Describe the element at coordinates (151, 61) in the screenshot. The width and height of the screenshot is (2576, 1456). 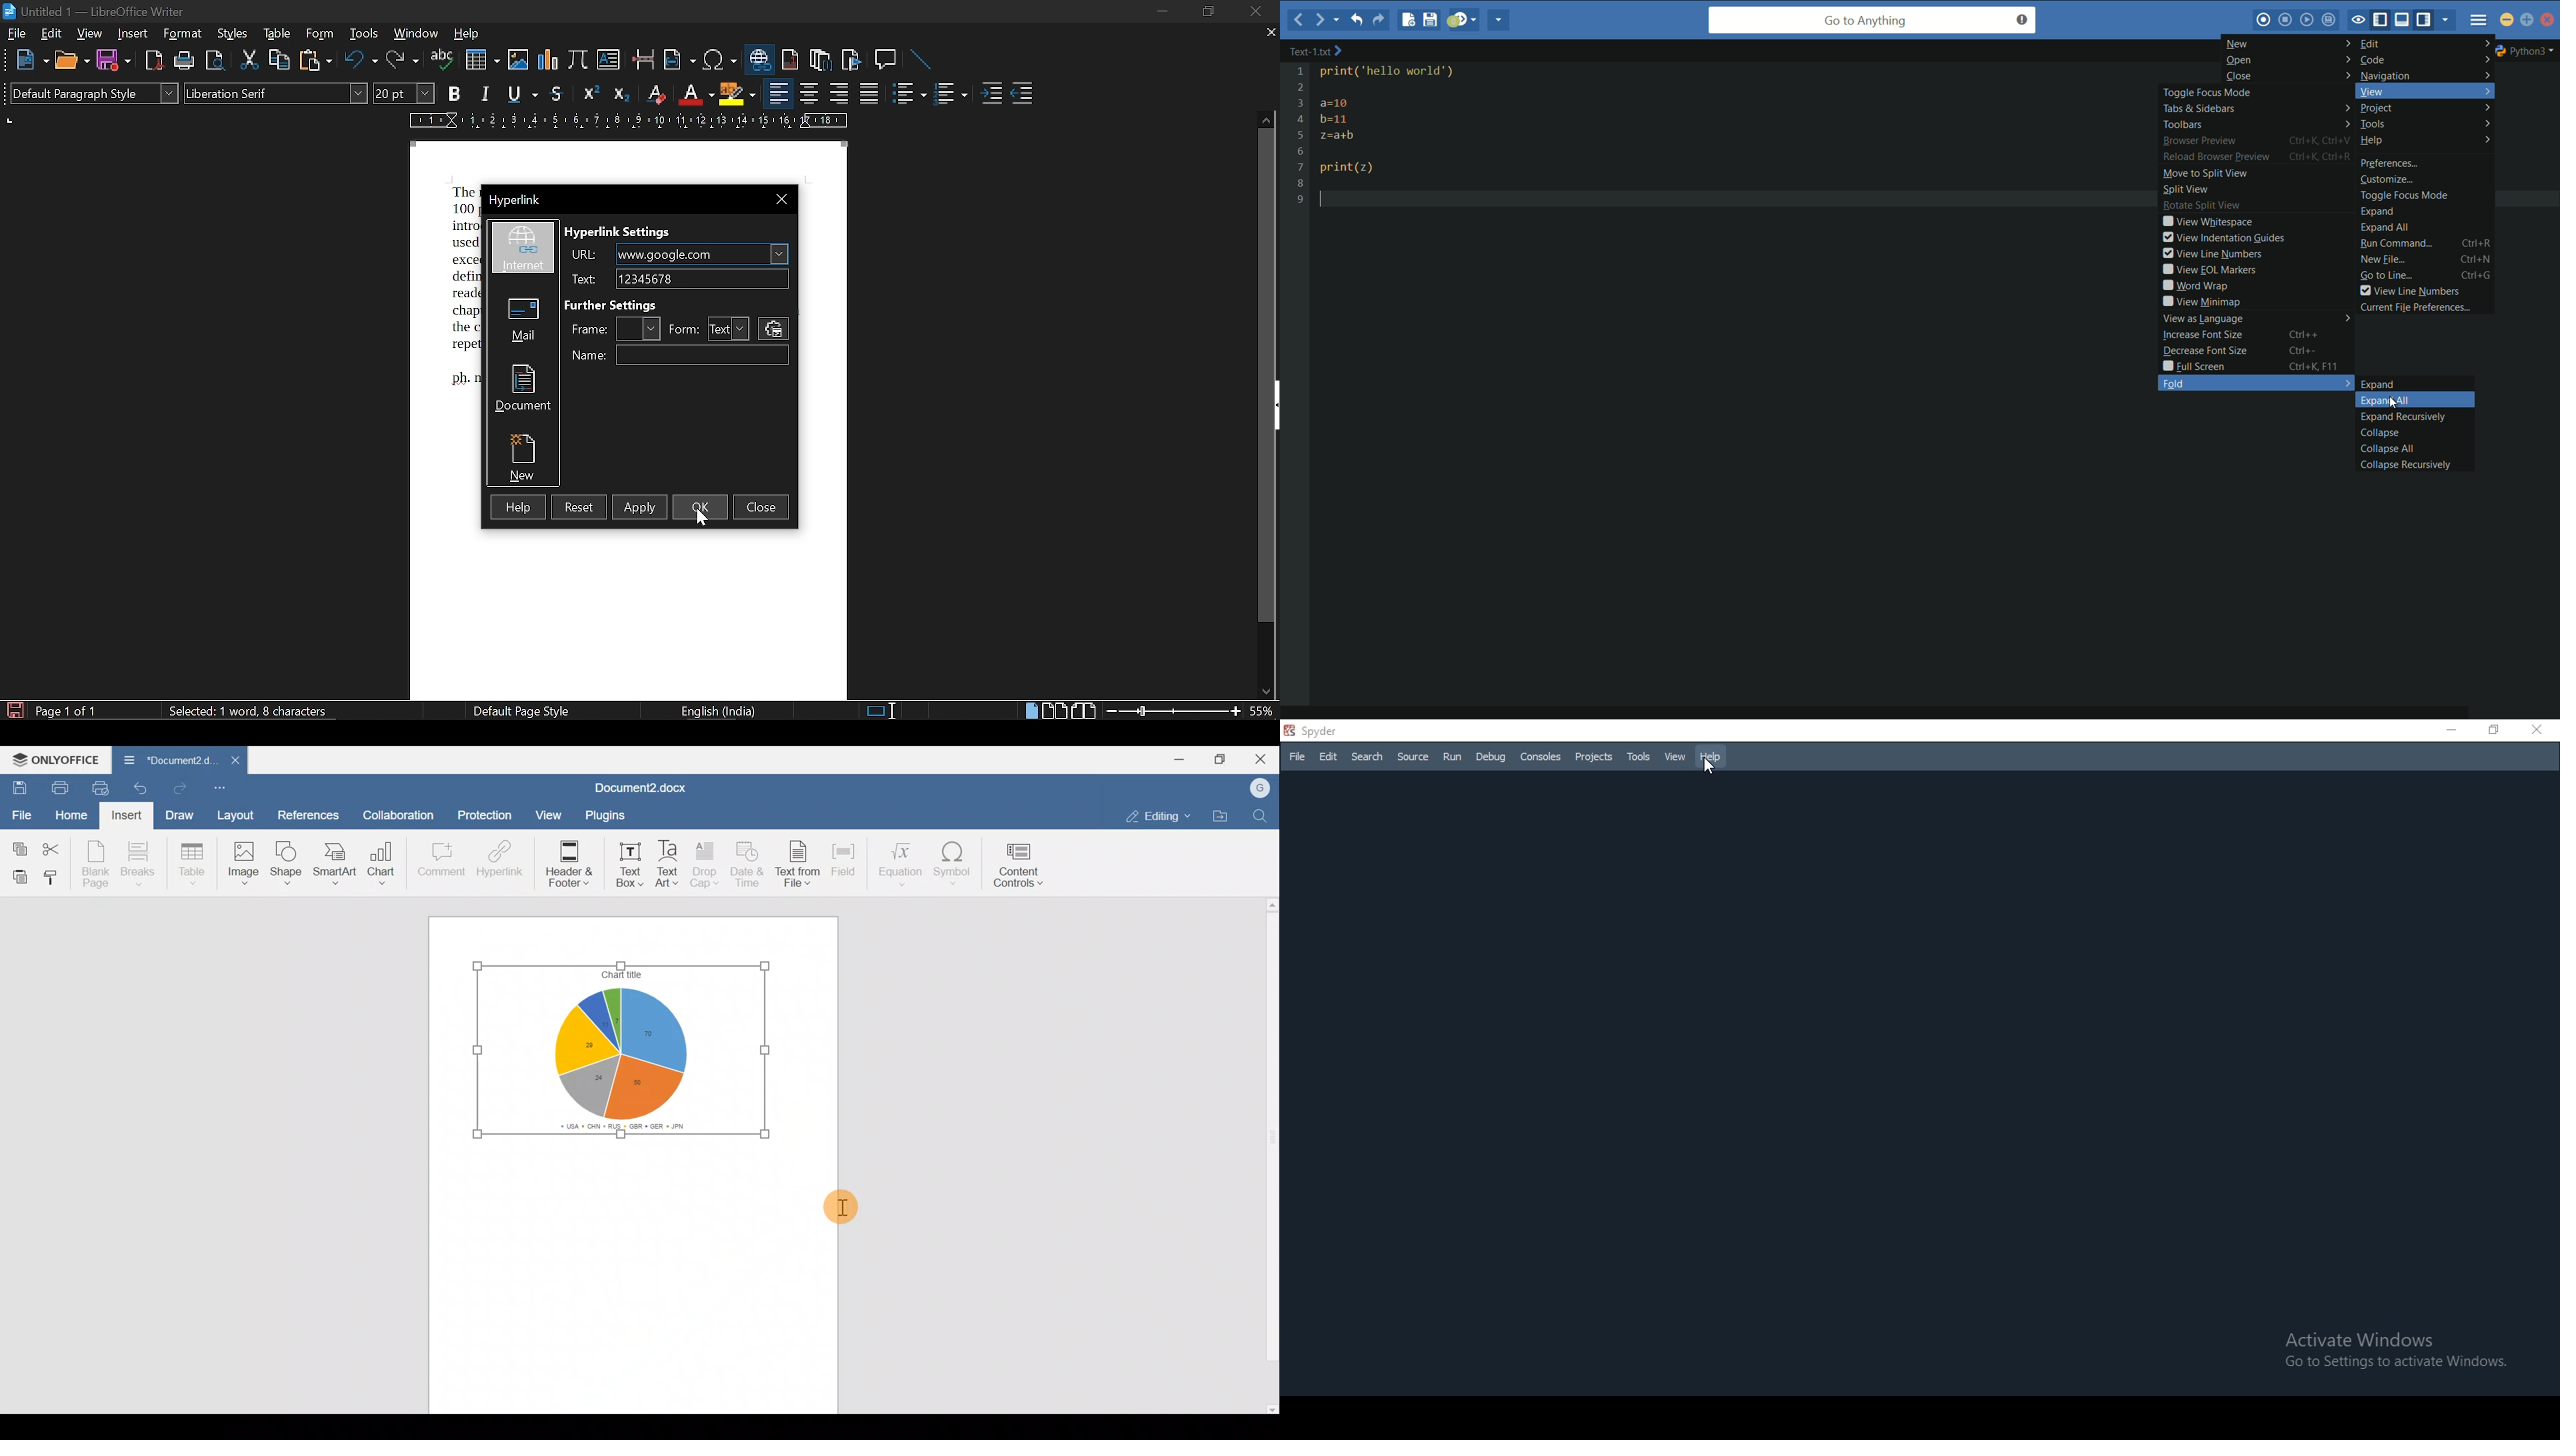
I see `export as pdf` at that location.